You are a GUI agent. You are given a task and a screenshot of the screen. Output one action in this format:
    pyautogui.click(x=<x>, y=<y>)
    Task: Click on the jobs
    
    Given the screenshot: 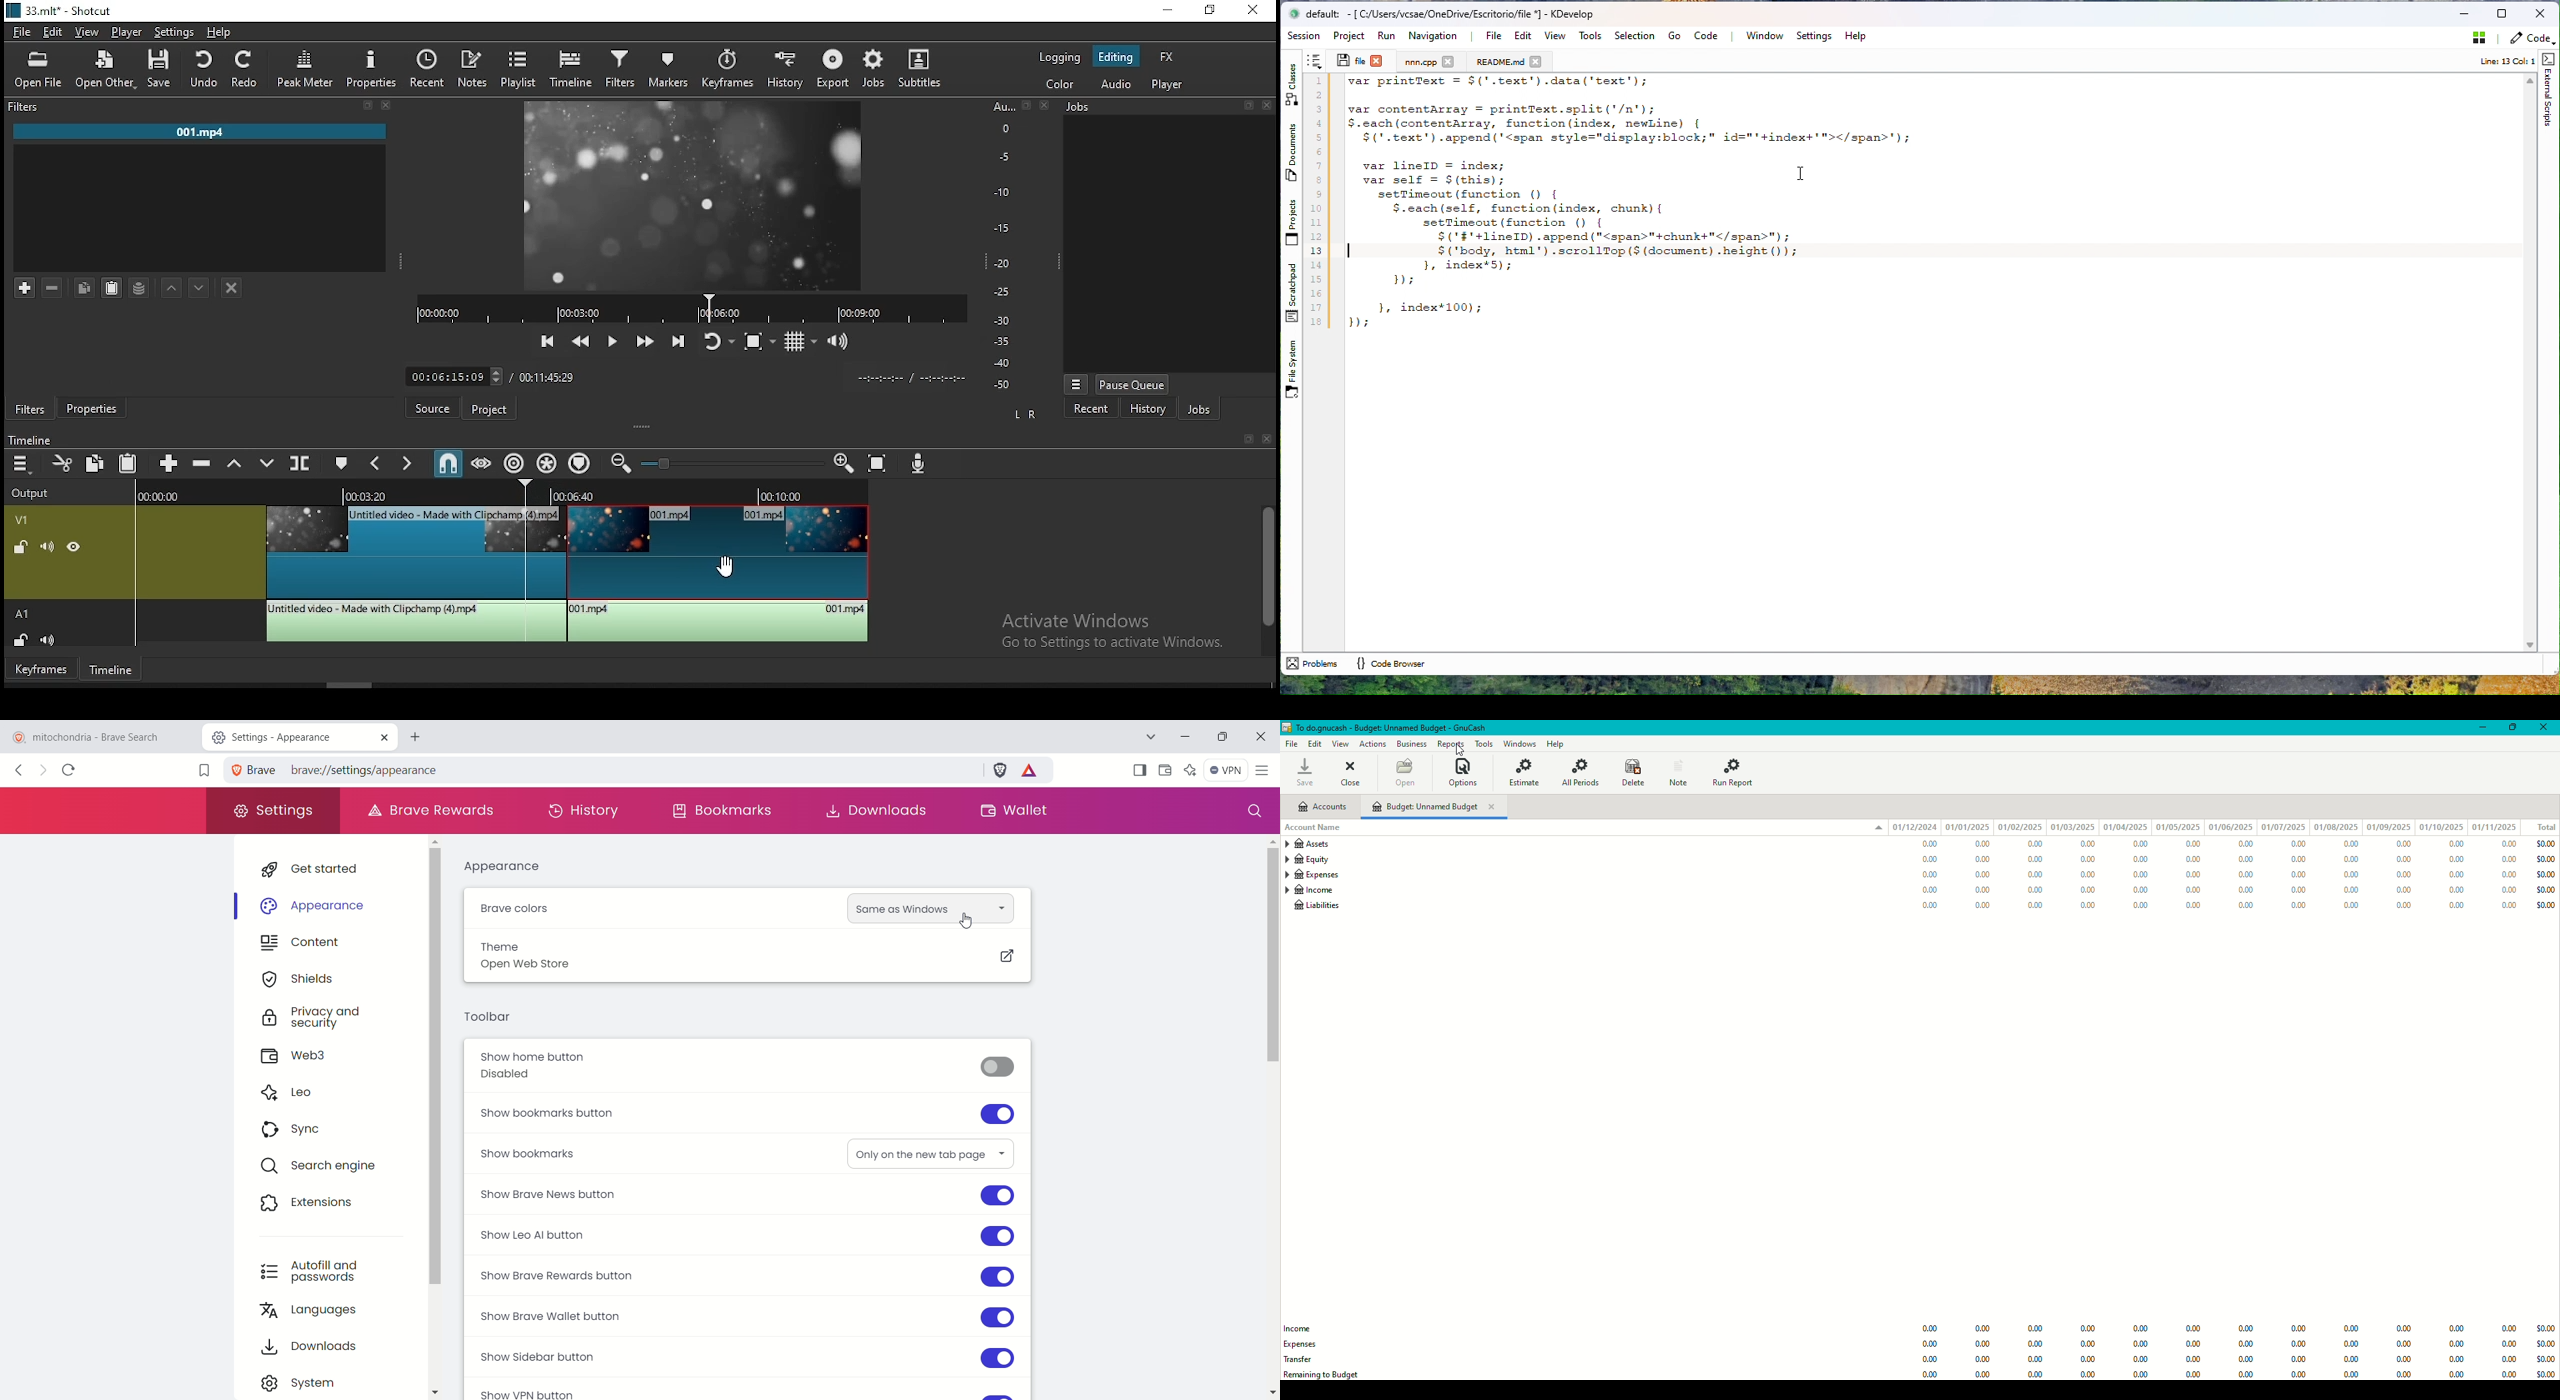 What is the action you would take?
    pyautogui.click(x=1203, y=412)
    